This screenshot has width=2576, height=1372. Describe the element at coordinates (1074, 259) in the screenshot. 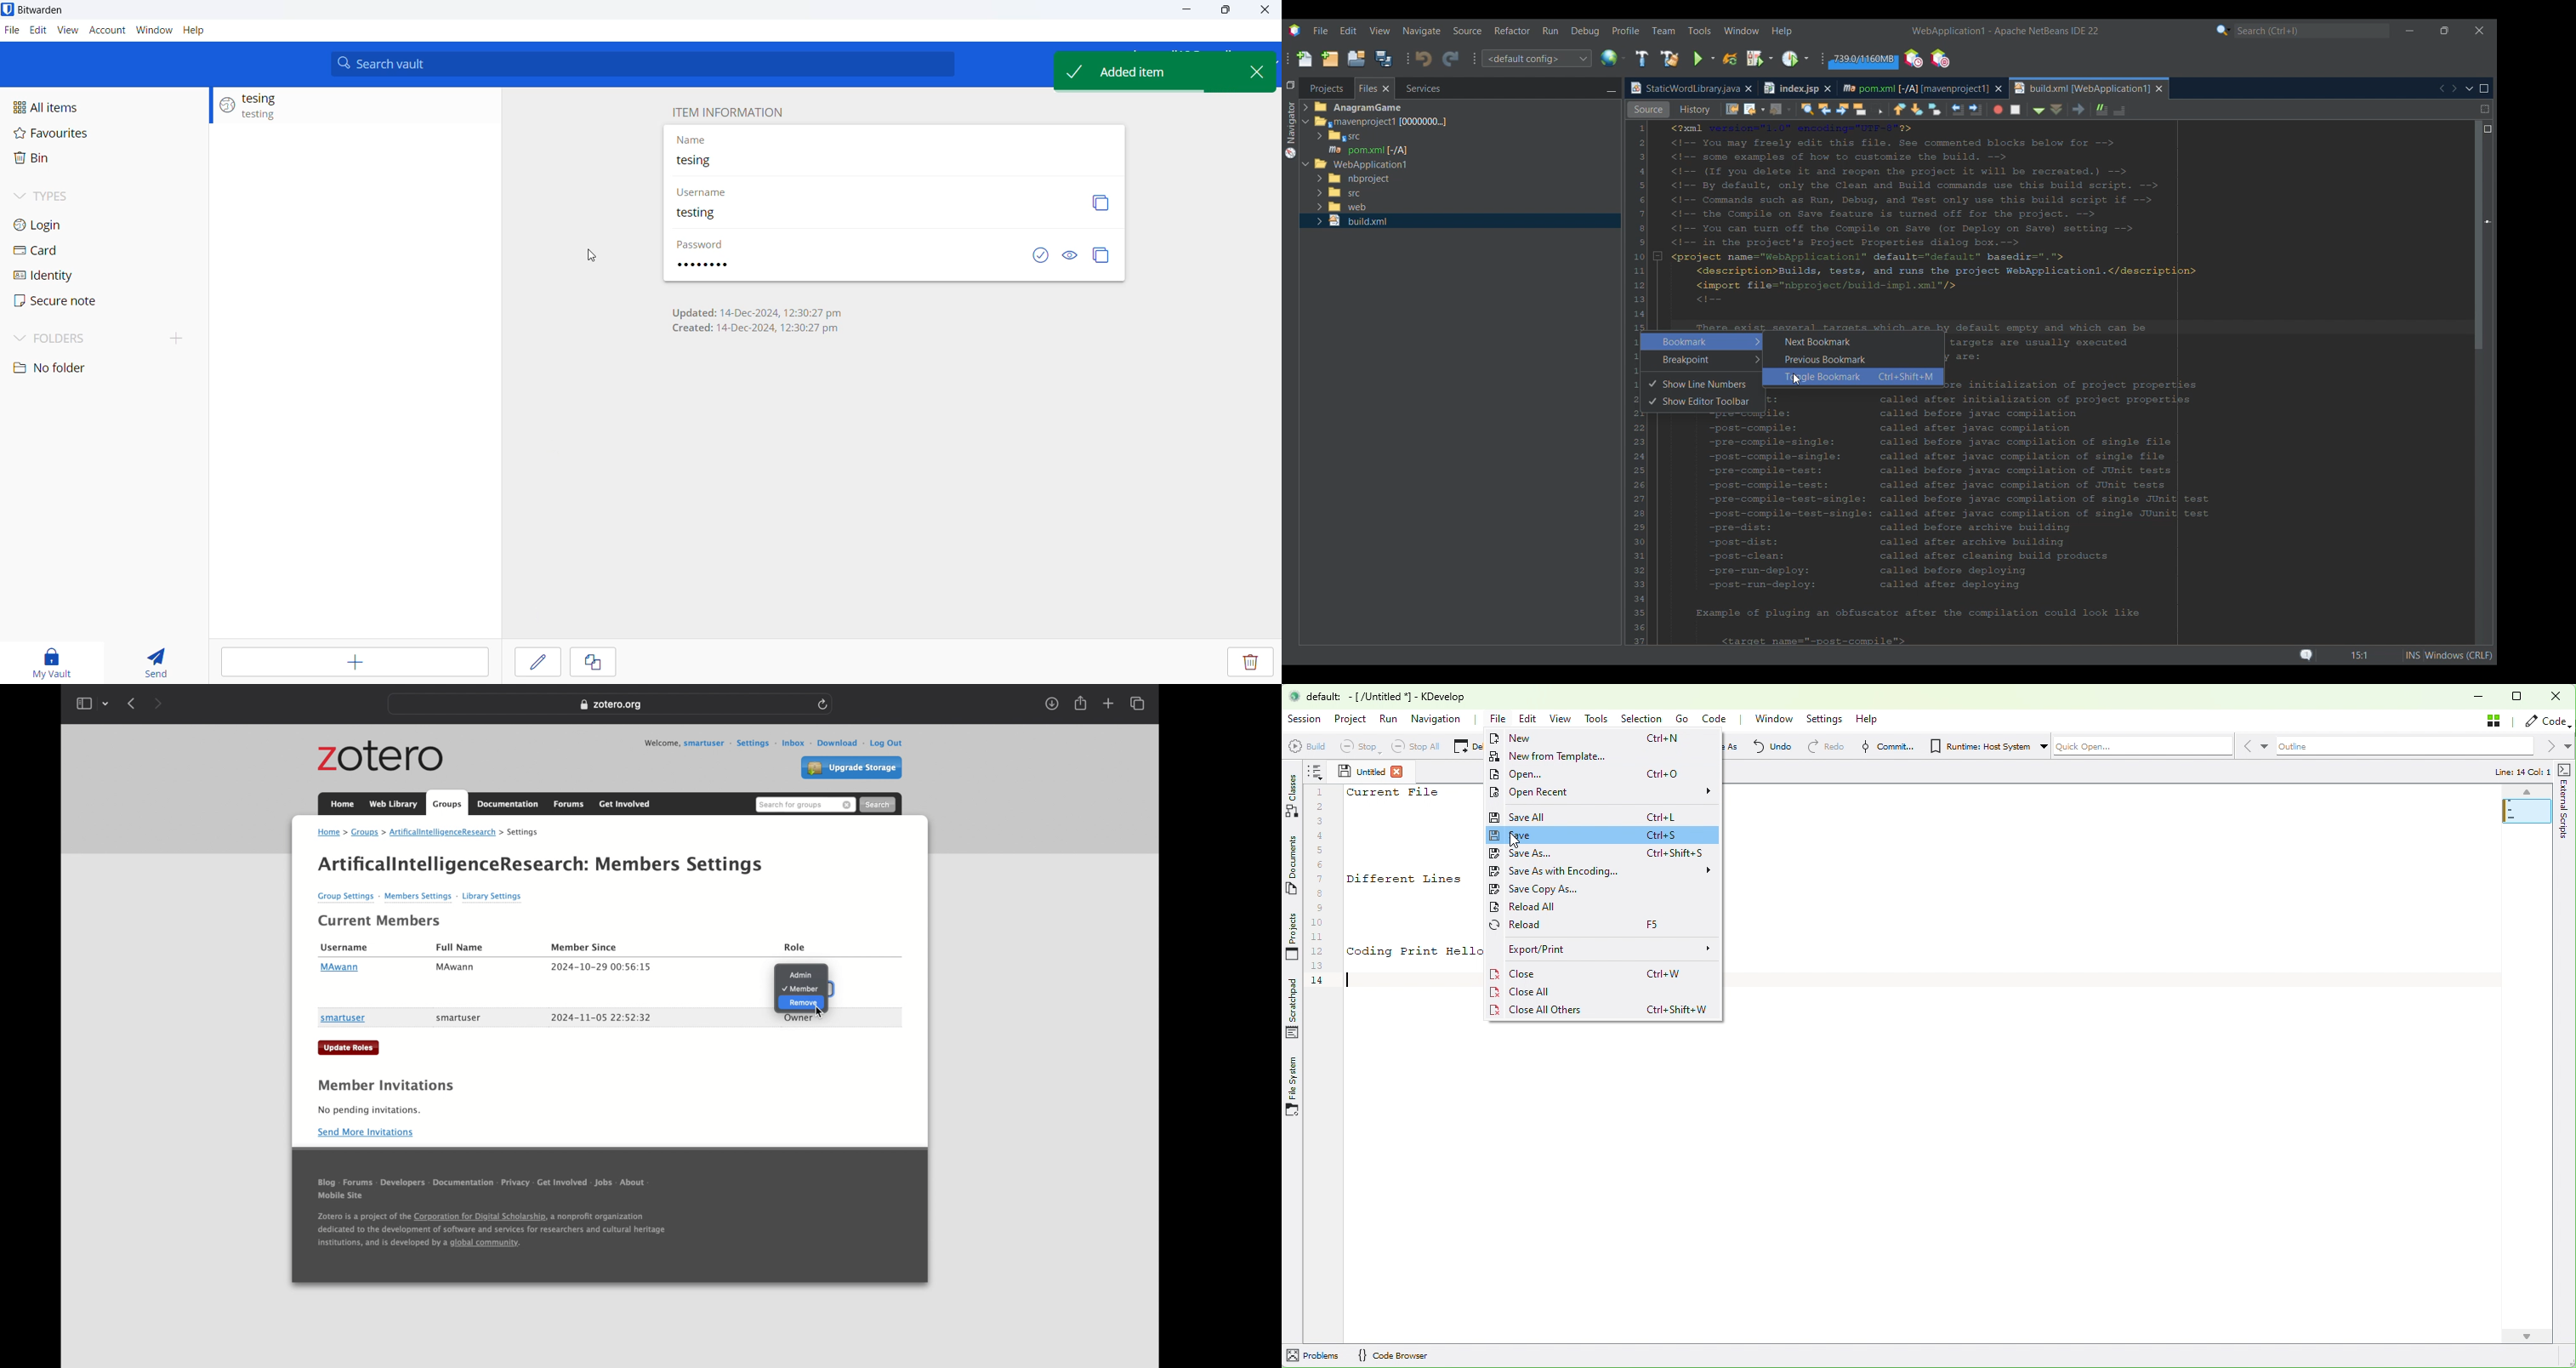

I see `show or hide` at that location.